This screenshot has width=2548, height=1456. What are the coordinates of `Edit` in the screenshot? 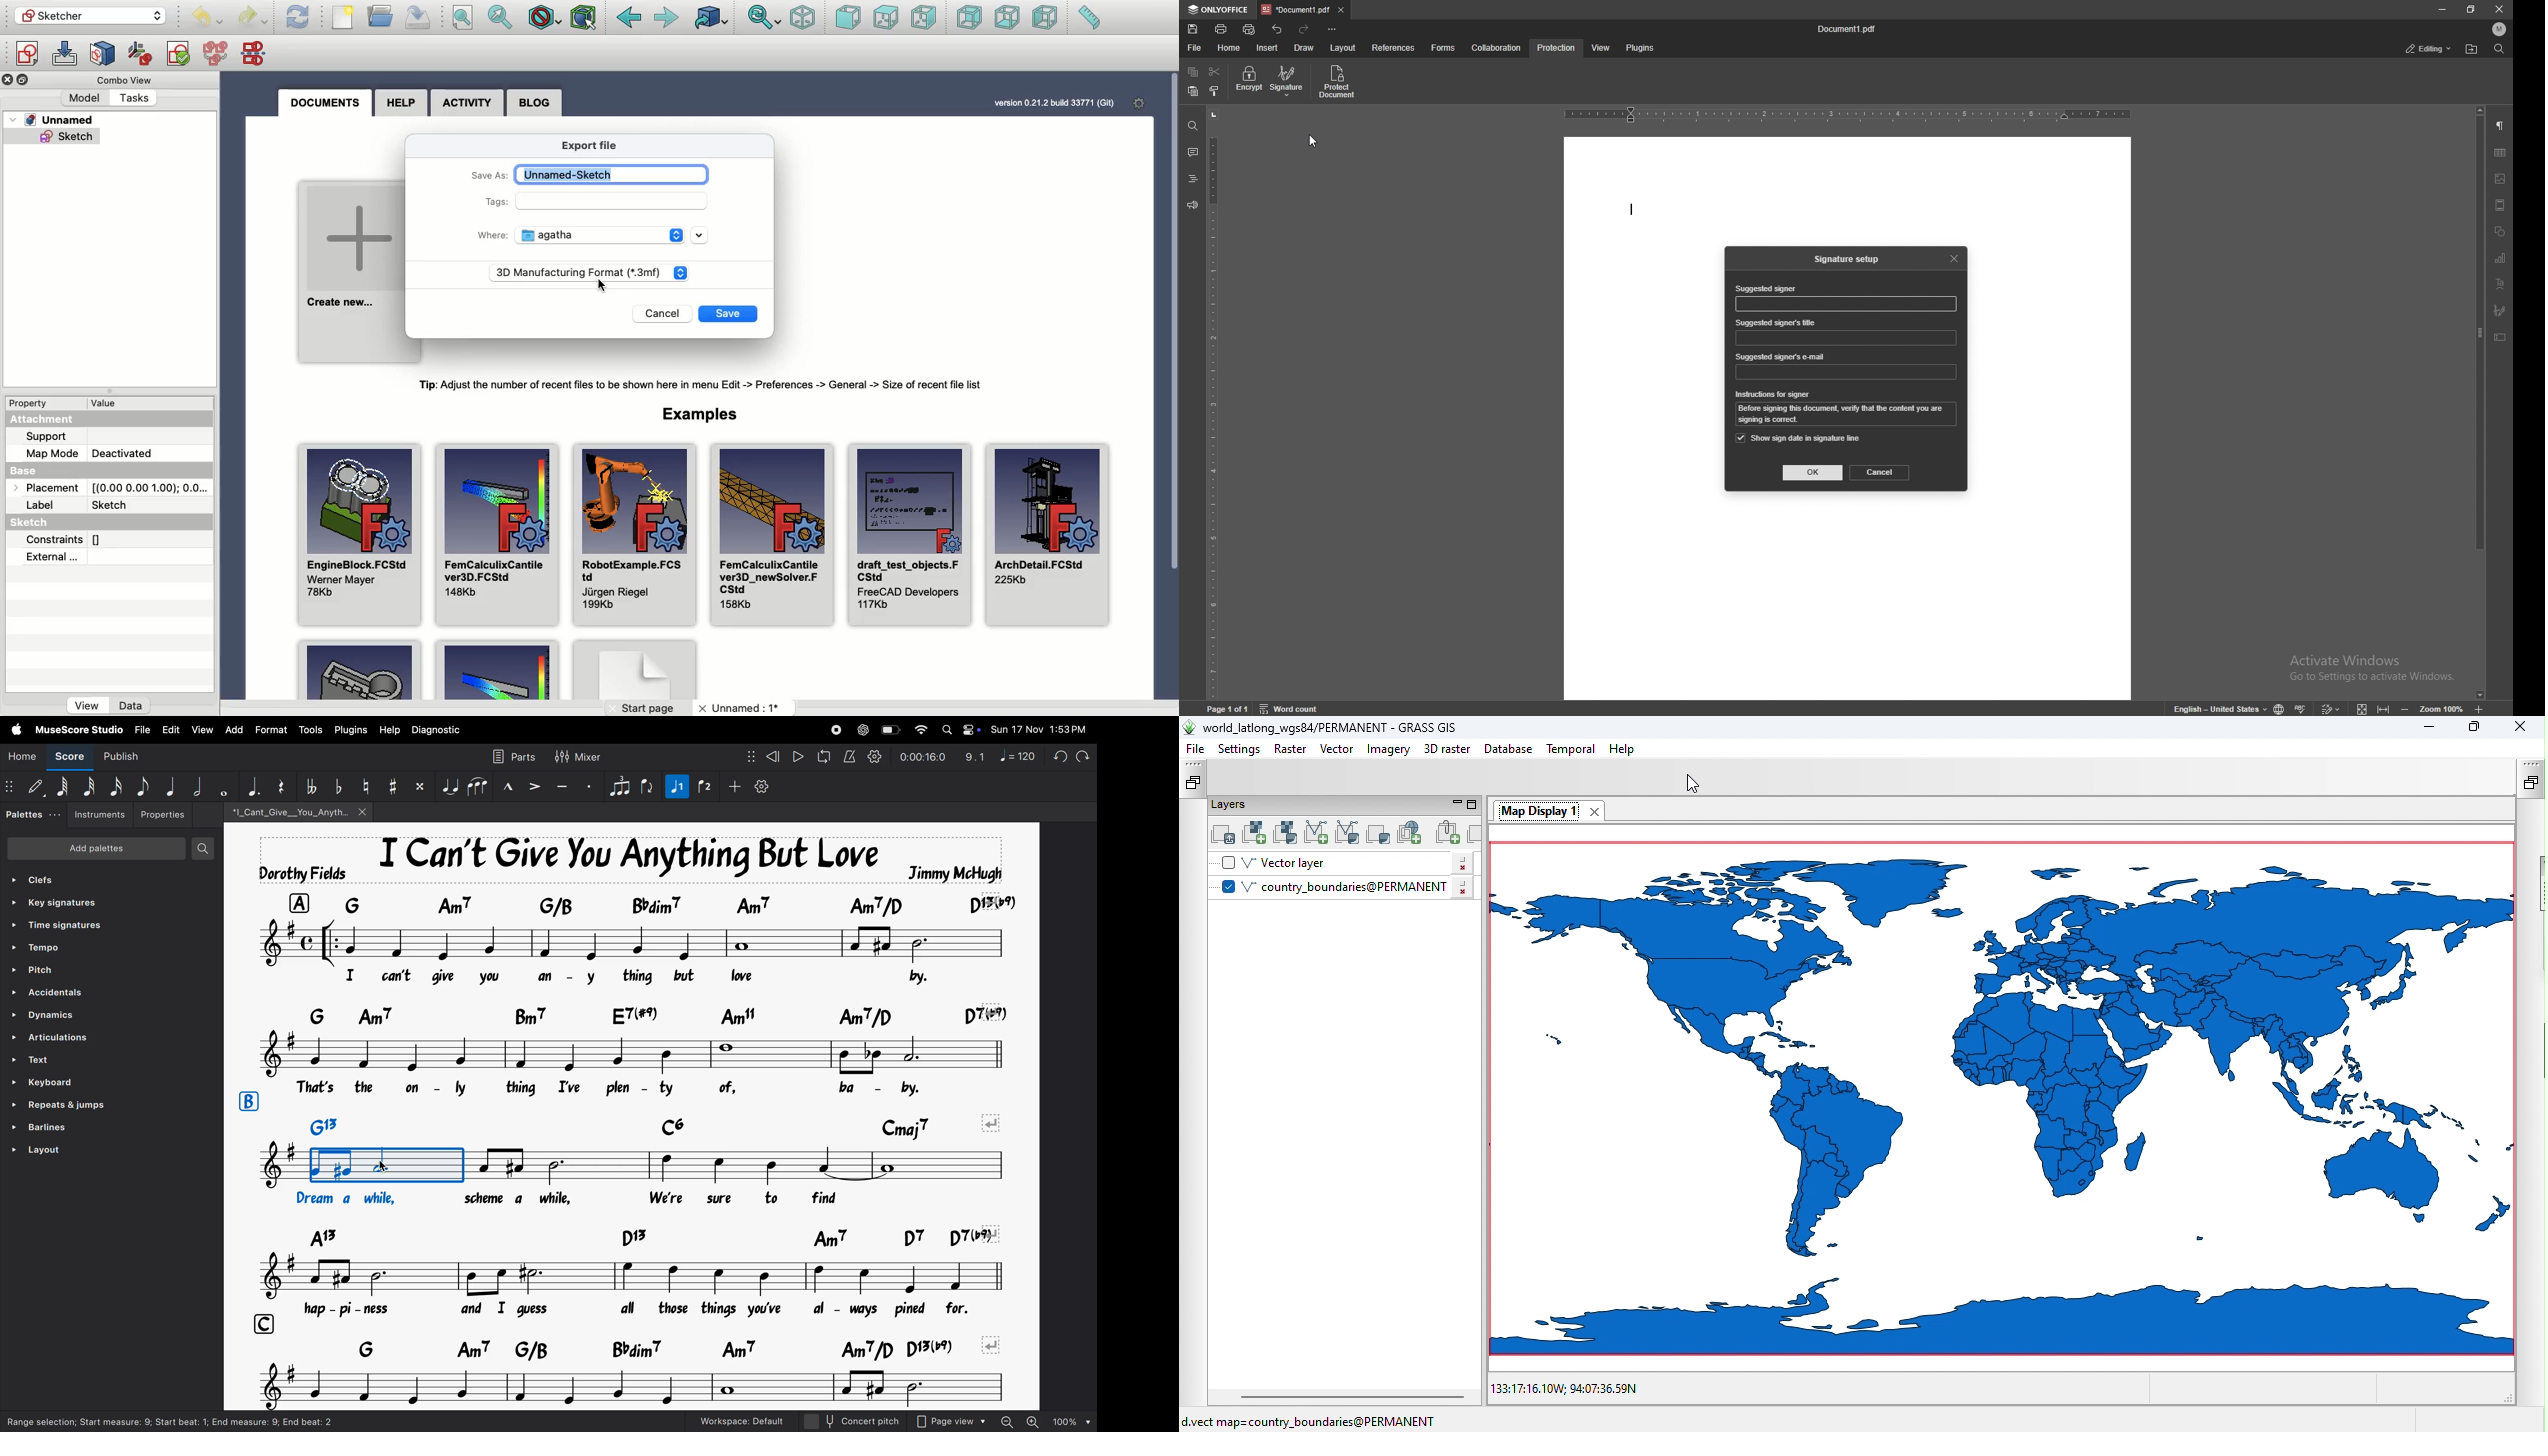 It's located at (171, 729).